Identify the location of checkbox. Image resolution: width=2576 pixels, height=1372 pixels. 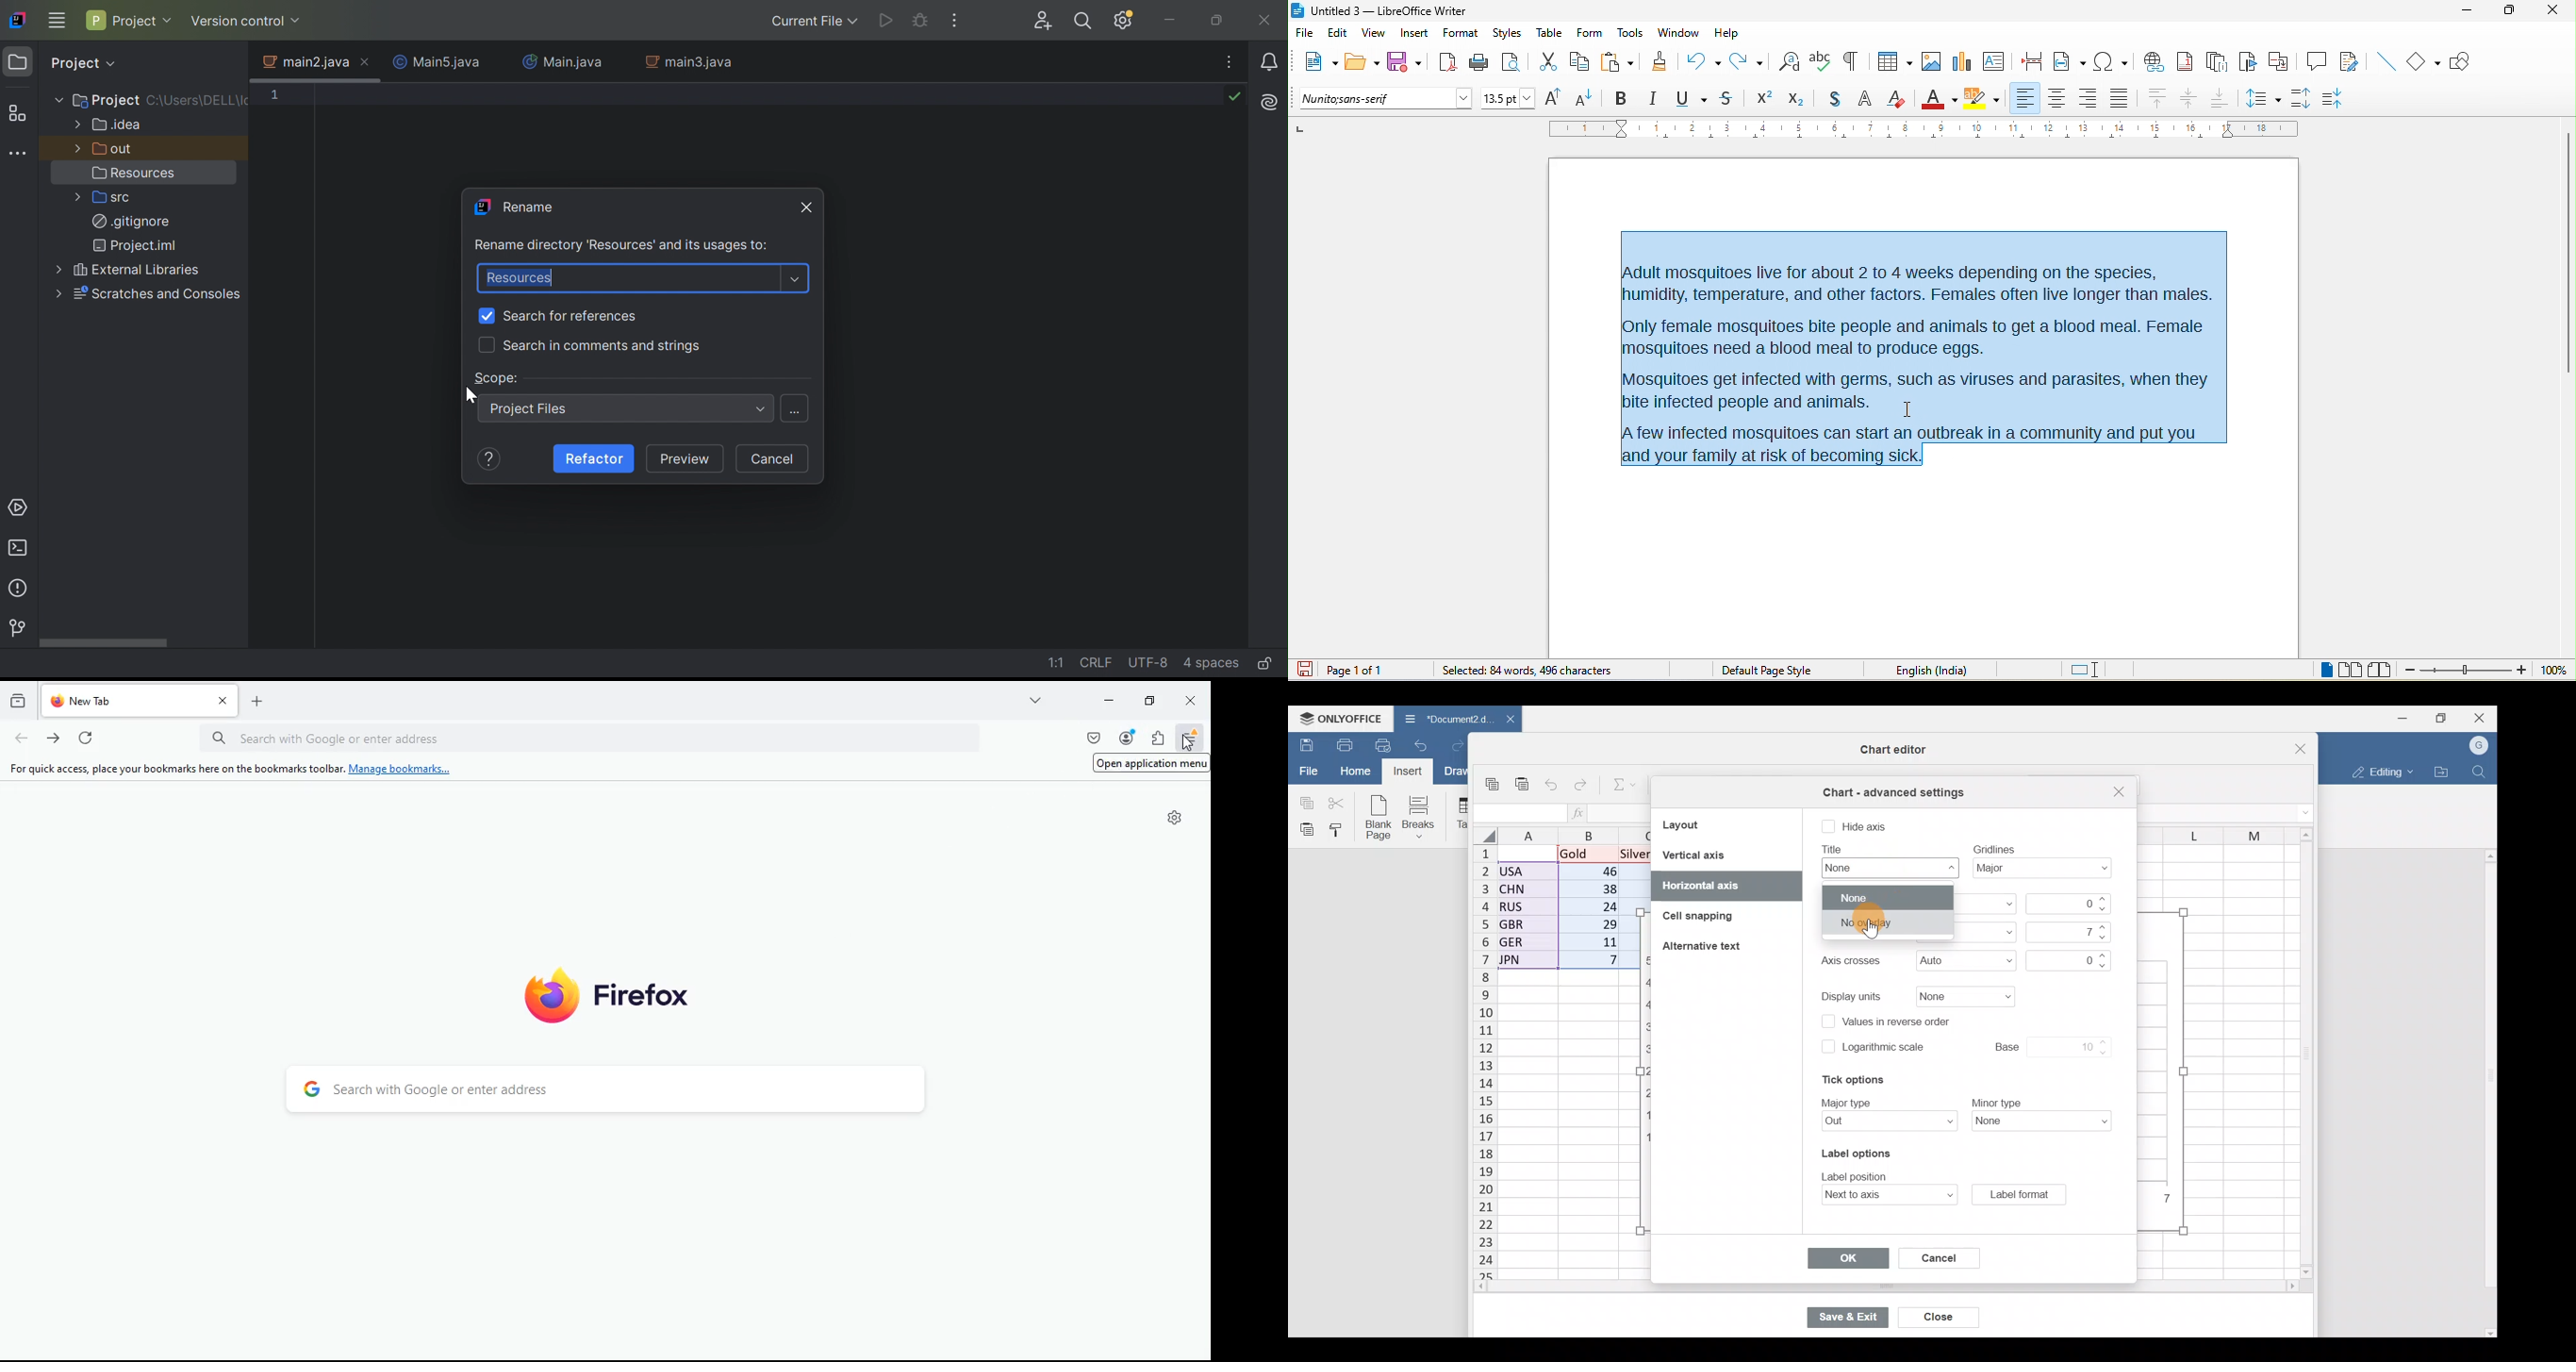
(1827, 1046).